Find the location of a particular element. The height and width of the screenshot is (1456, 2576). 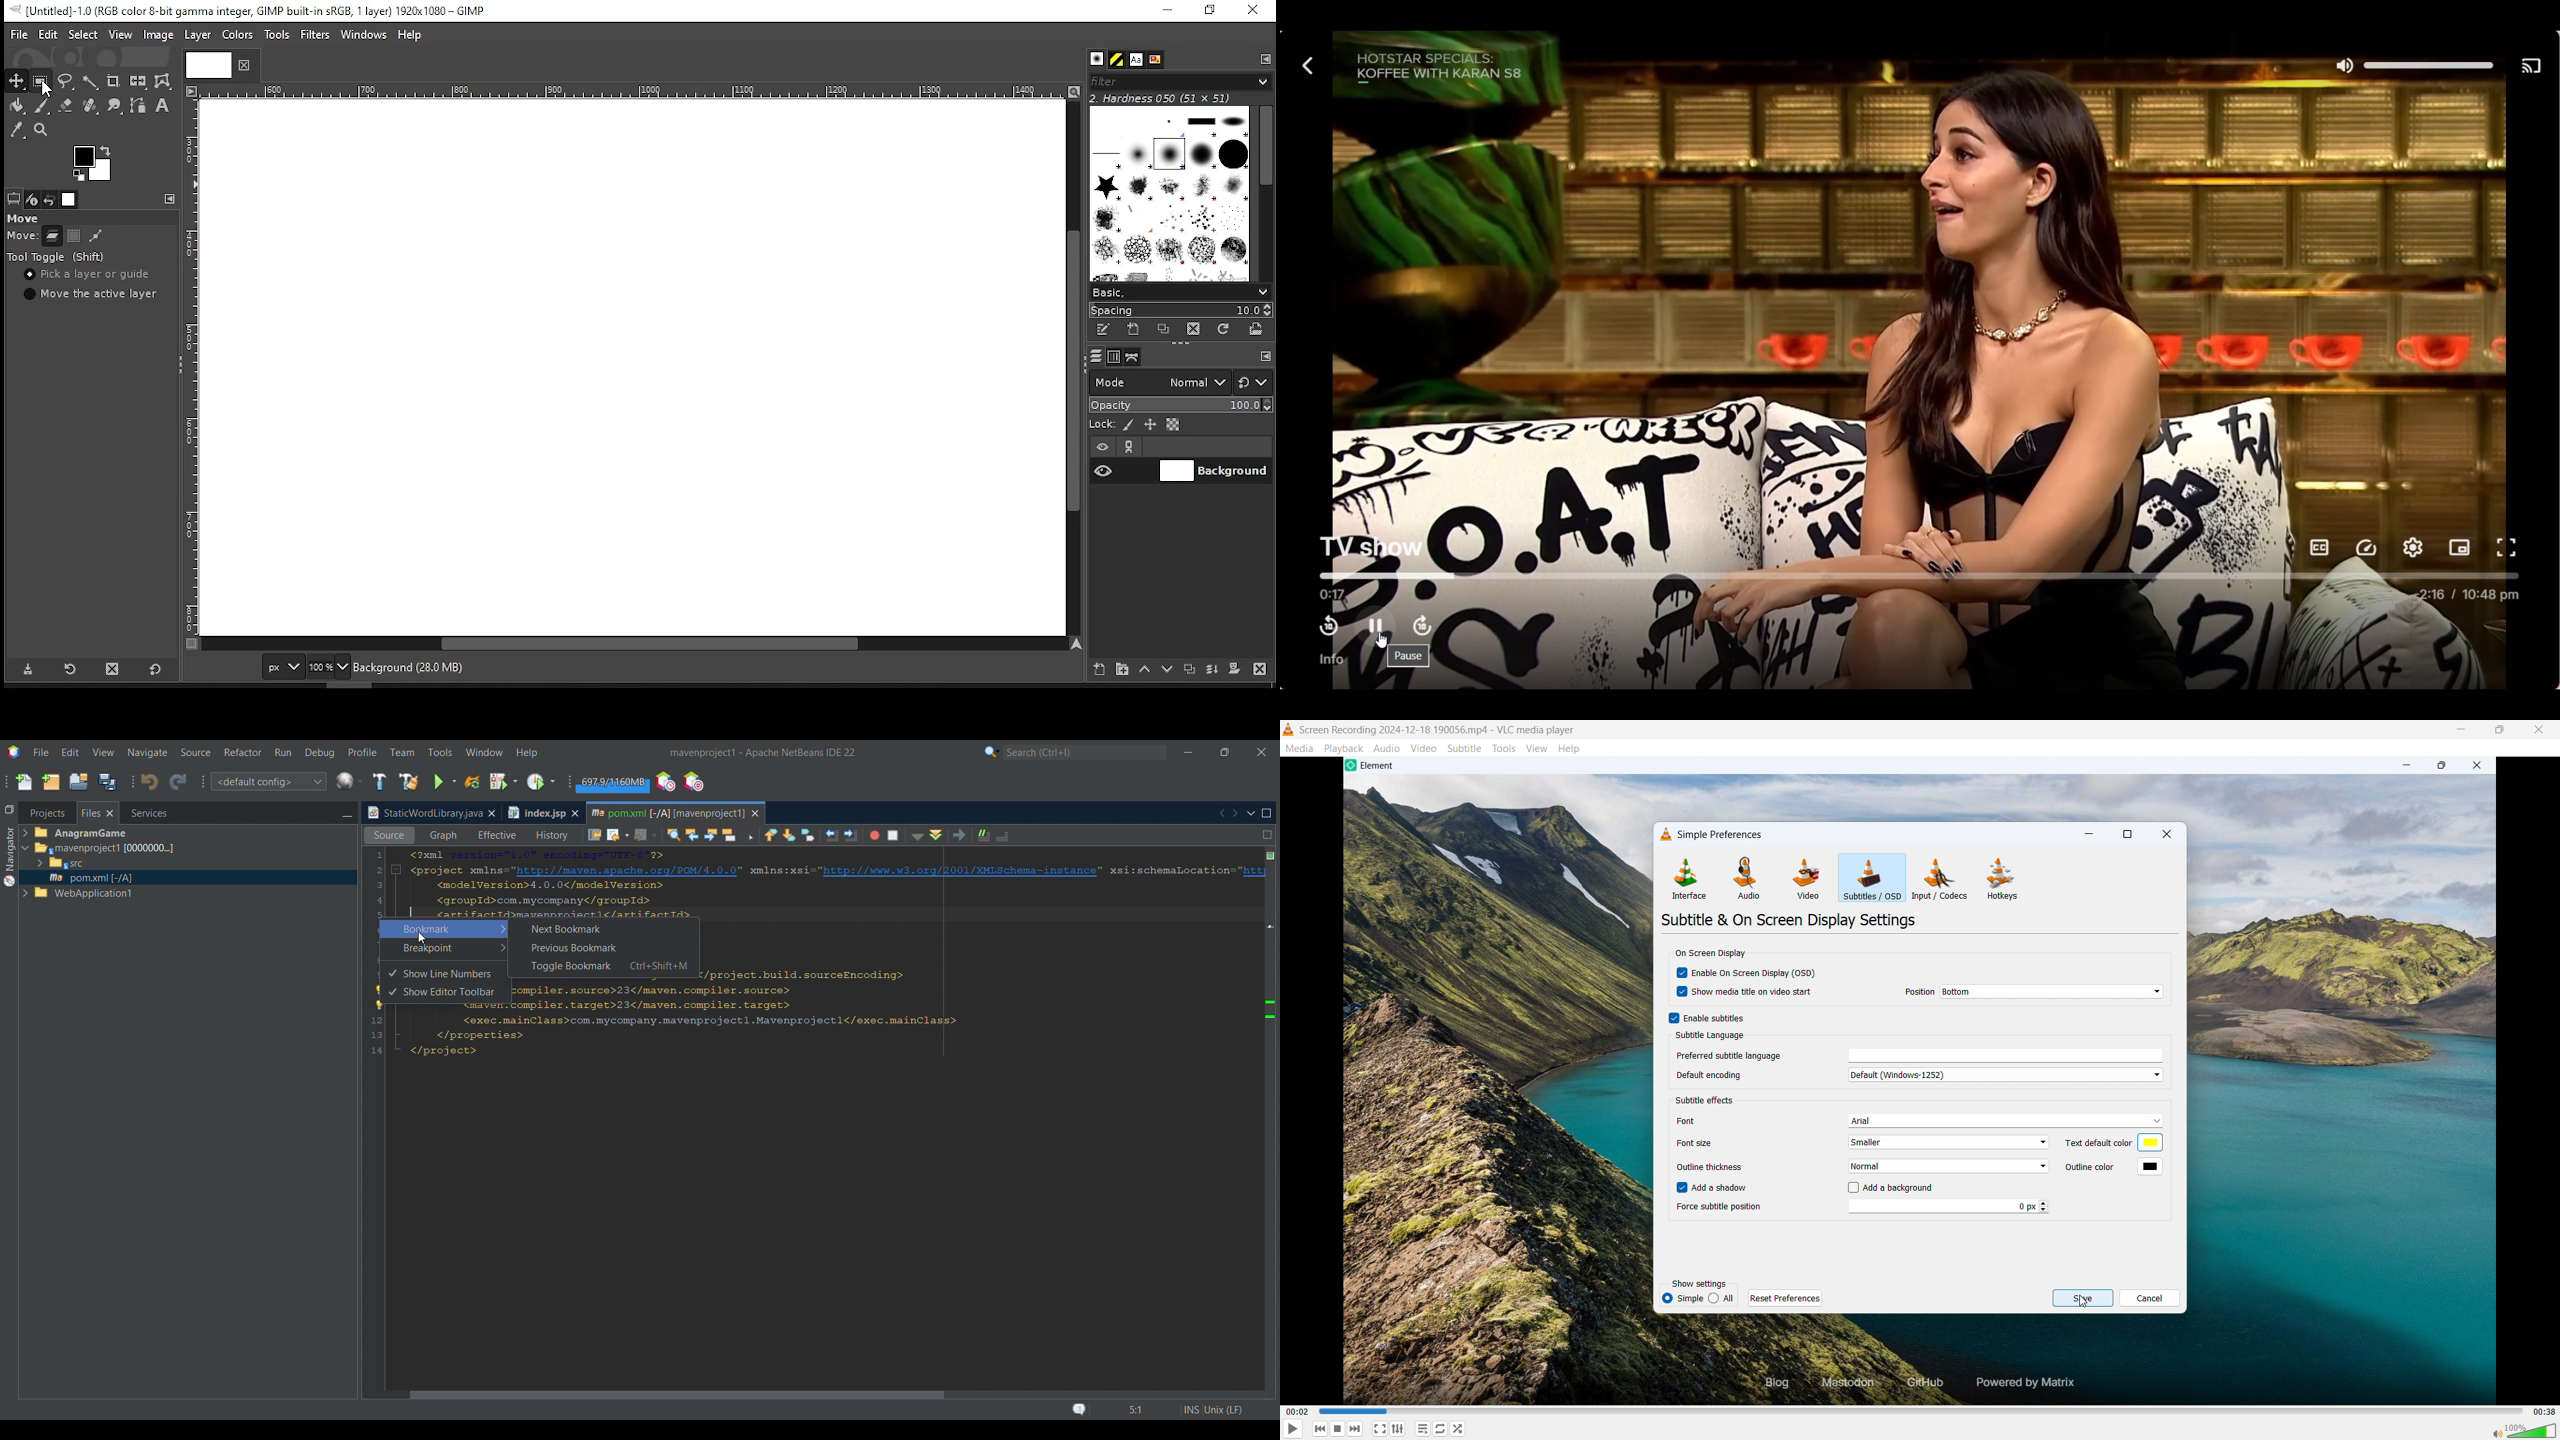

Subtitles or OSD  is located at coordinates (1872, 878).